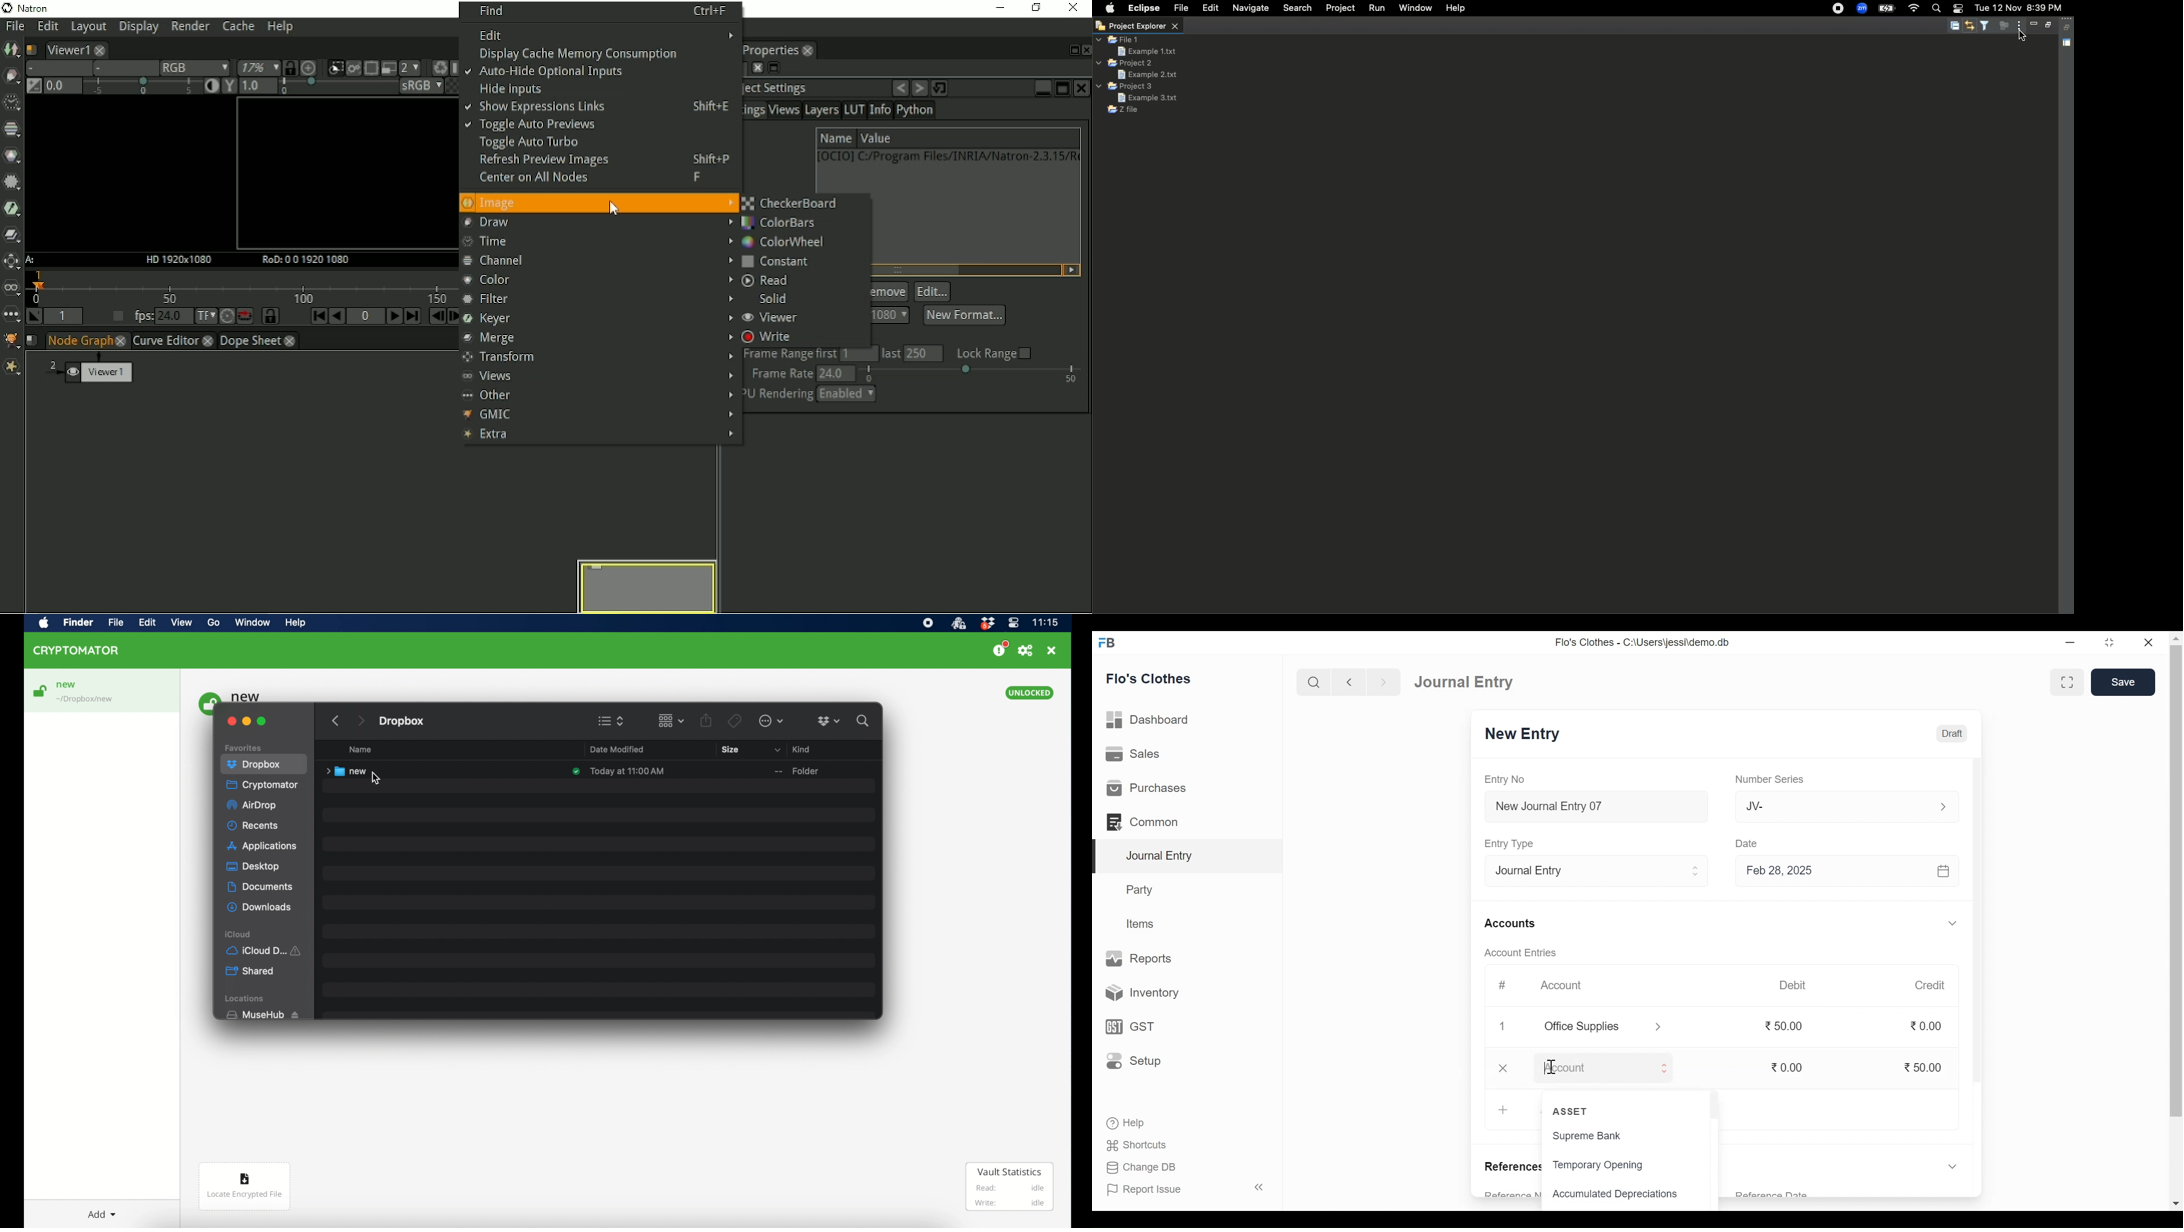 Image resolution: width=2184 pixels, height=1232 pixels. I want to click on 50.00, so click(1925, 1068).